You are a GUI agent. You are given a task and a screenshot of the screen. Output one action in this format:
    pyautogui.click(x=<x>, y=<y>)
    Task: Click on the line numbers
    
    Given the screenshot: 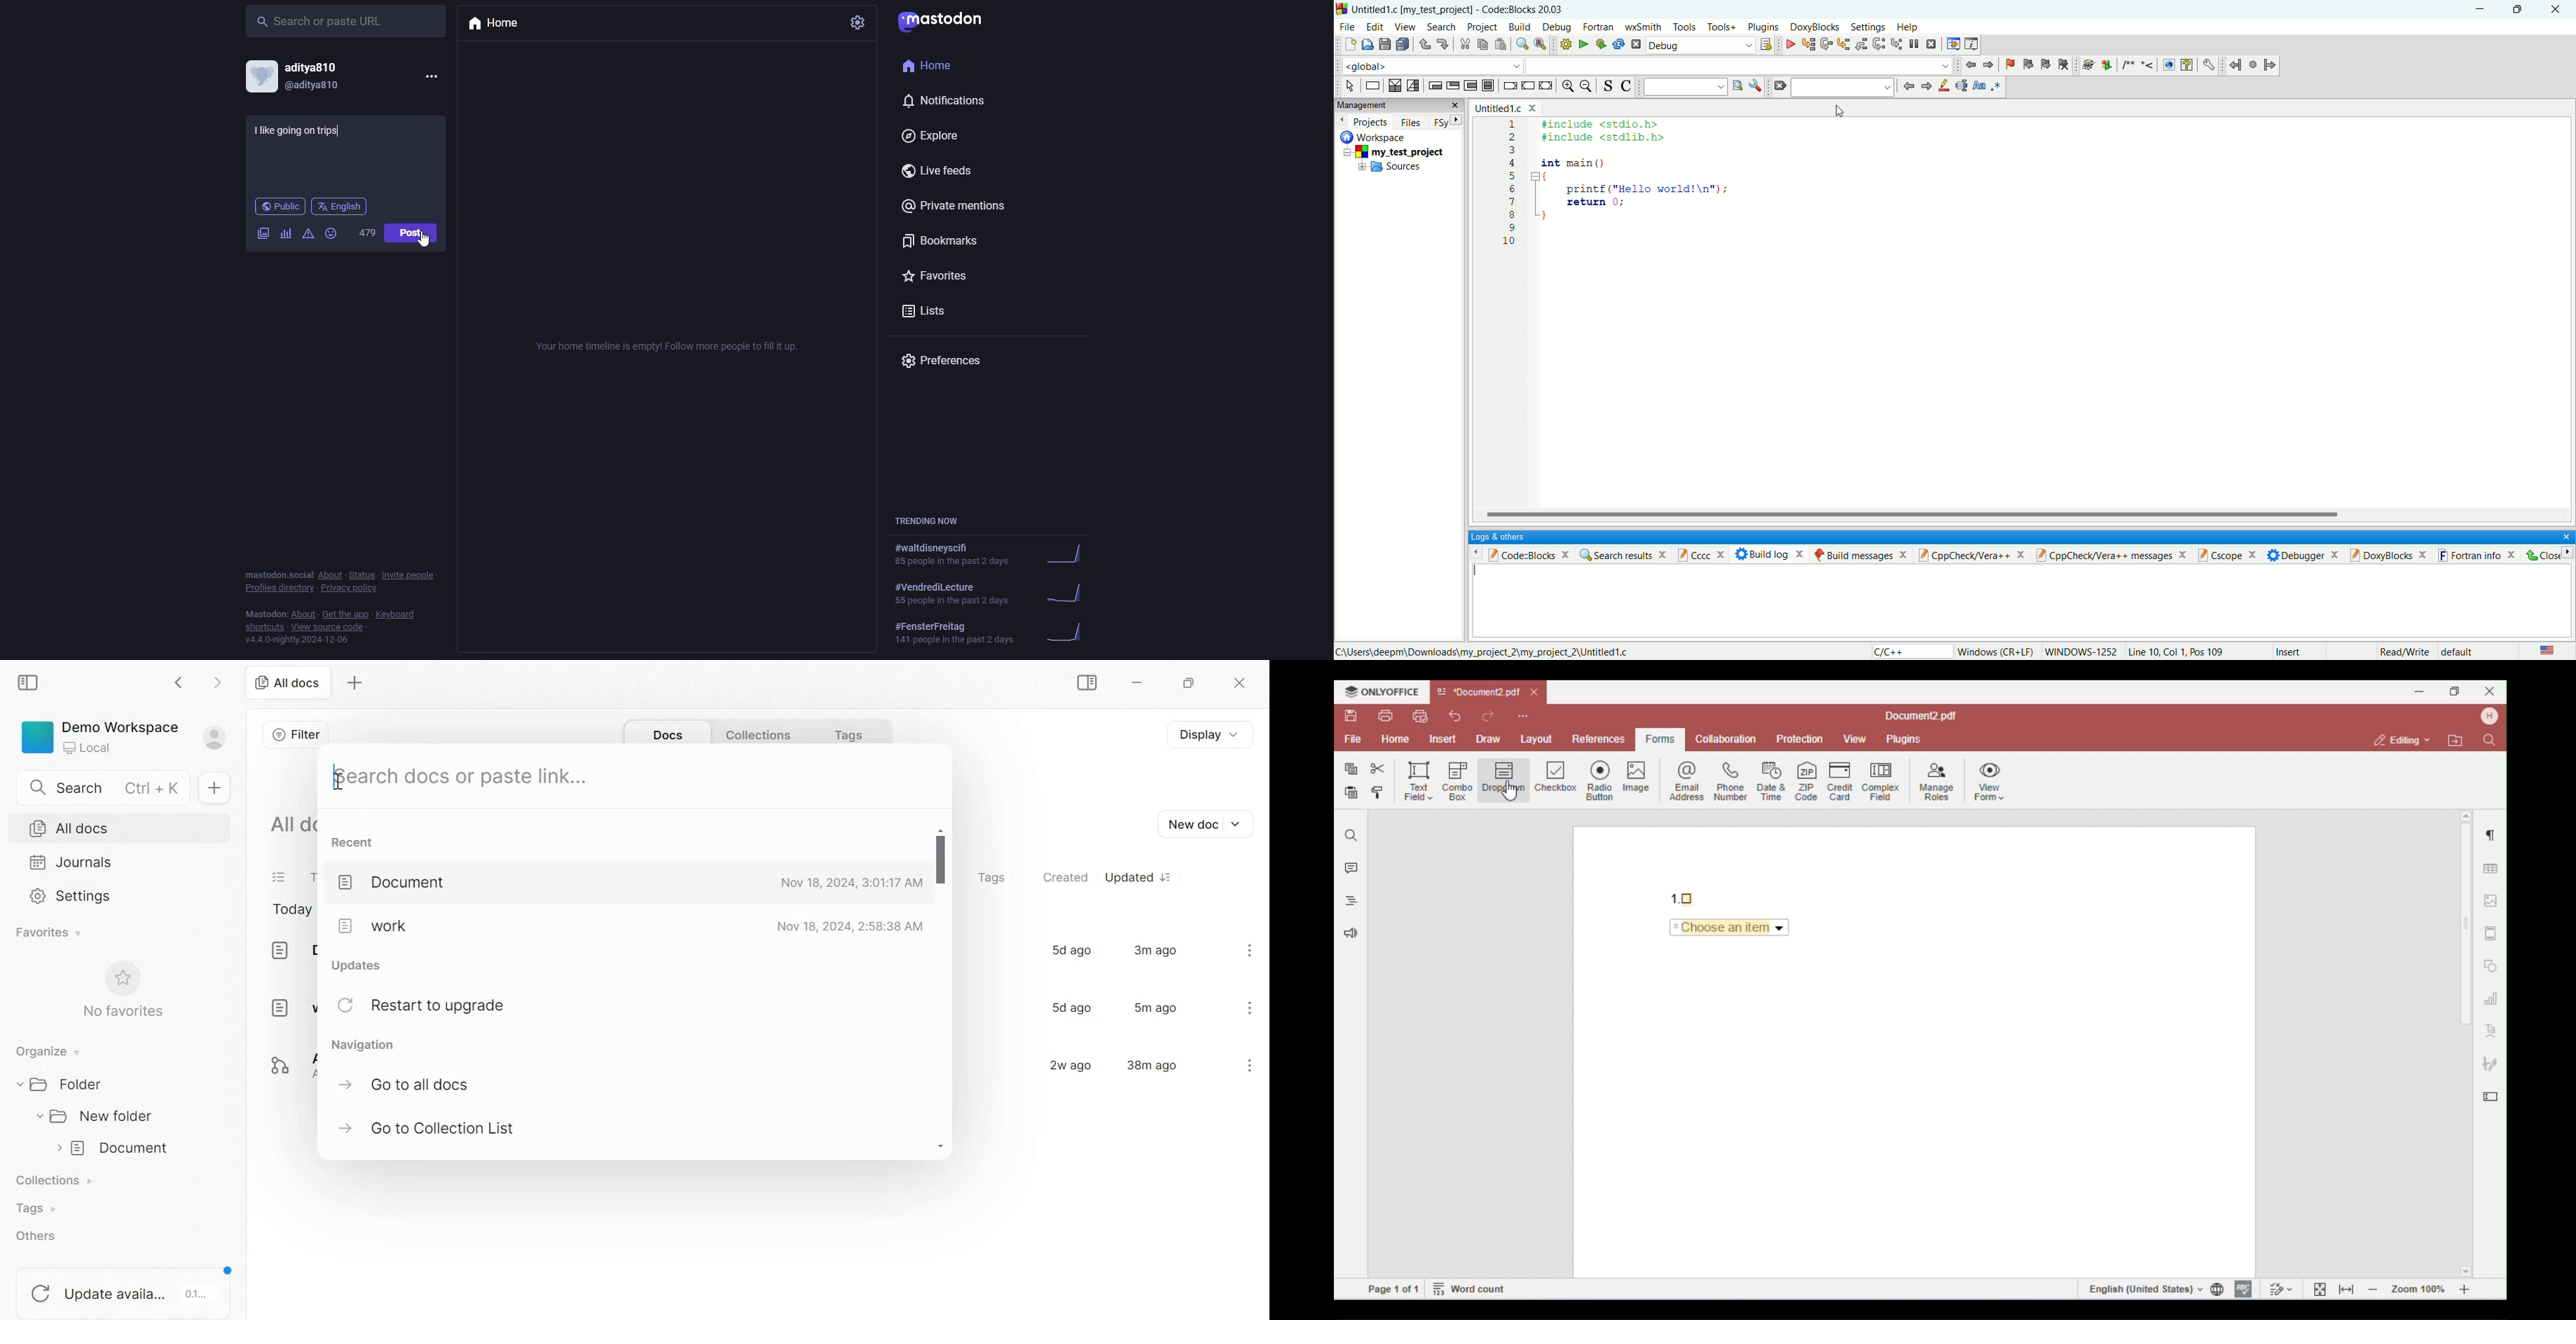 What is the action you would take?
    pyautogui.click(x=1511, y=190)
    